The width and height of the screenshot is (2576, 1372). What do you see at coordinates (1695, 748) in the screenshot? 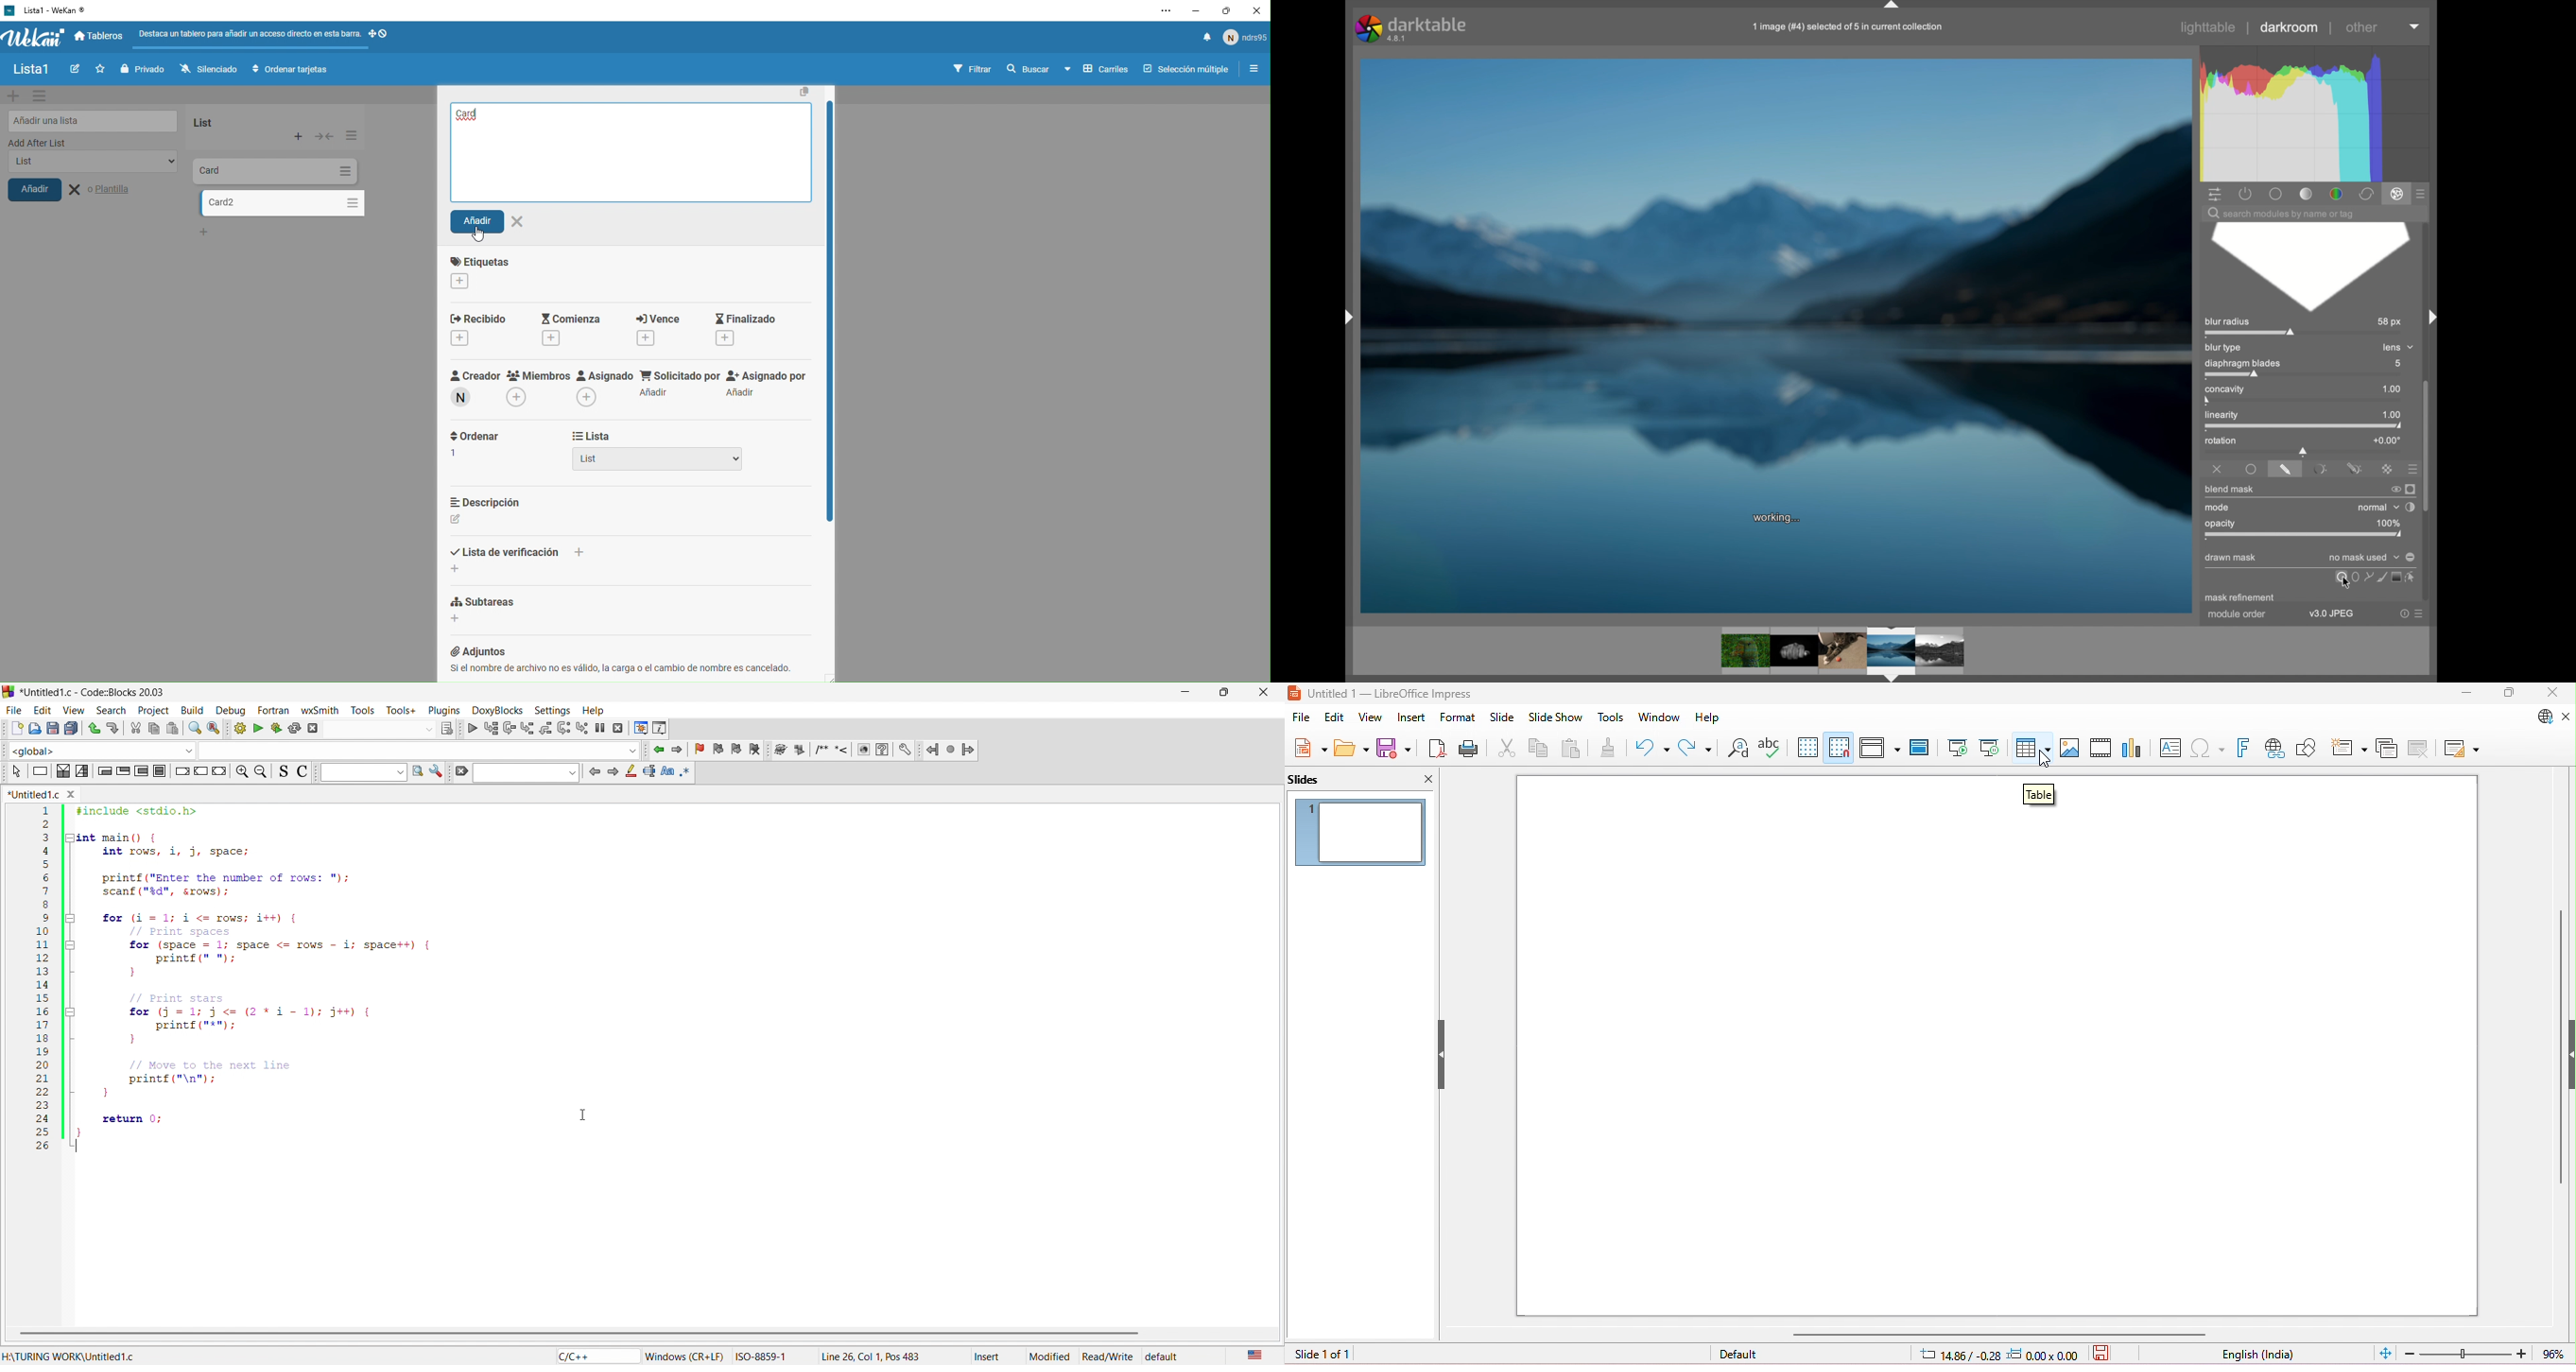
I see `redo` at bounding box center [1695, 748].